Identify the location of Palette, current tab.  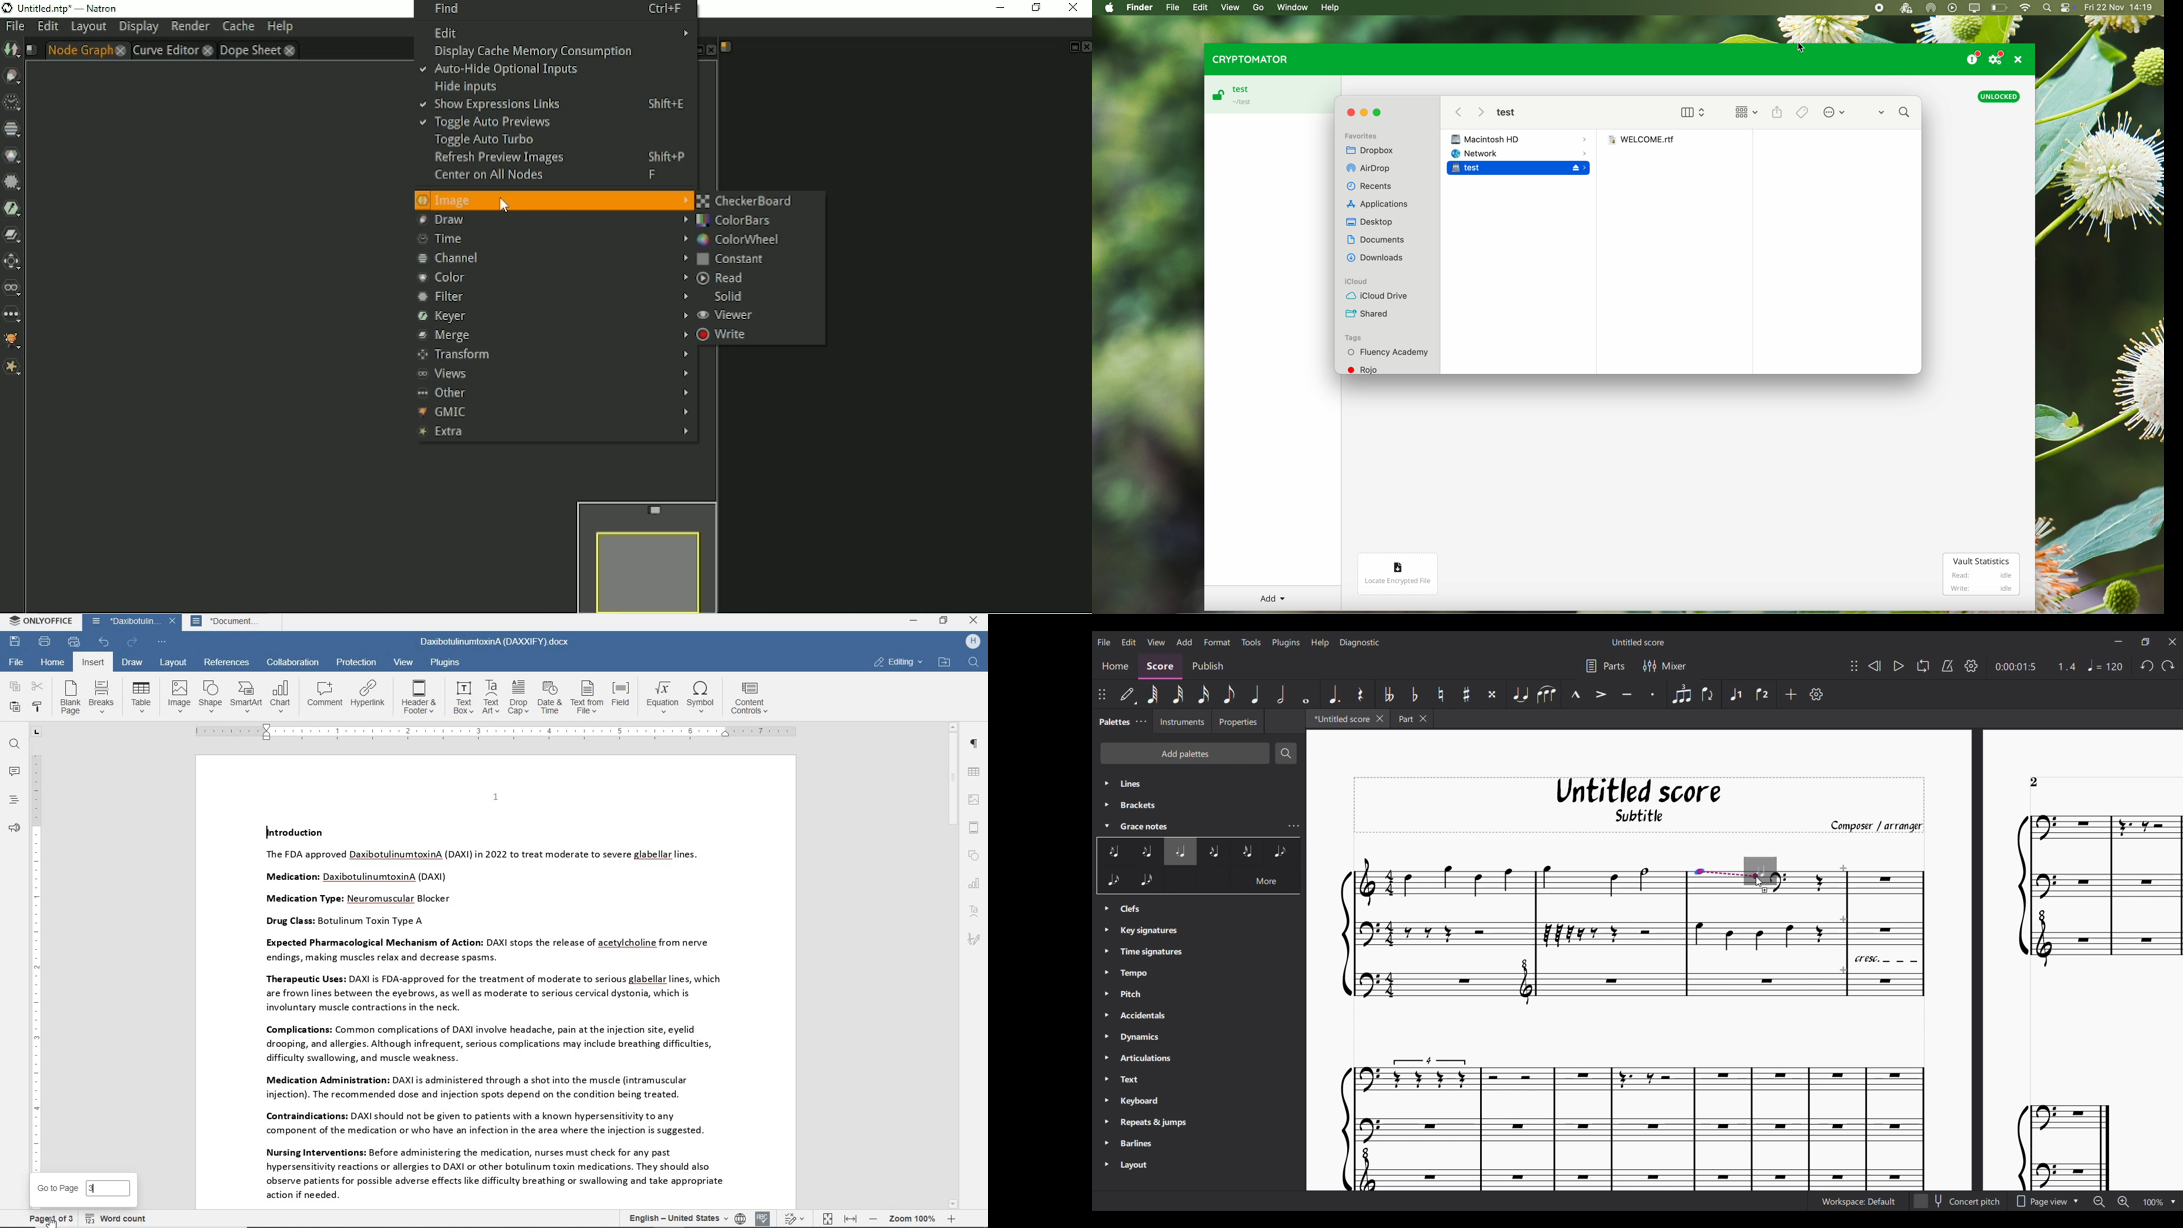
(1113, 721).